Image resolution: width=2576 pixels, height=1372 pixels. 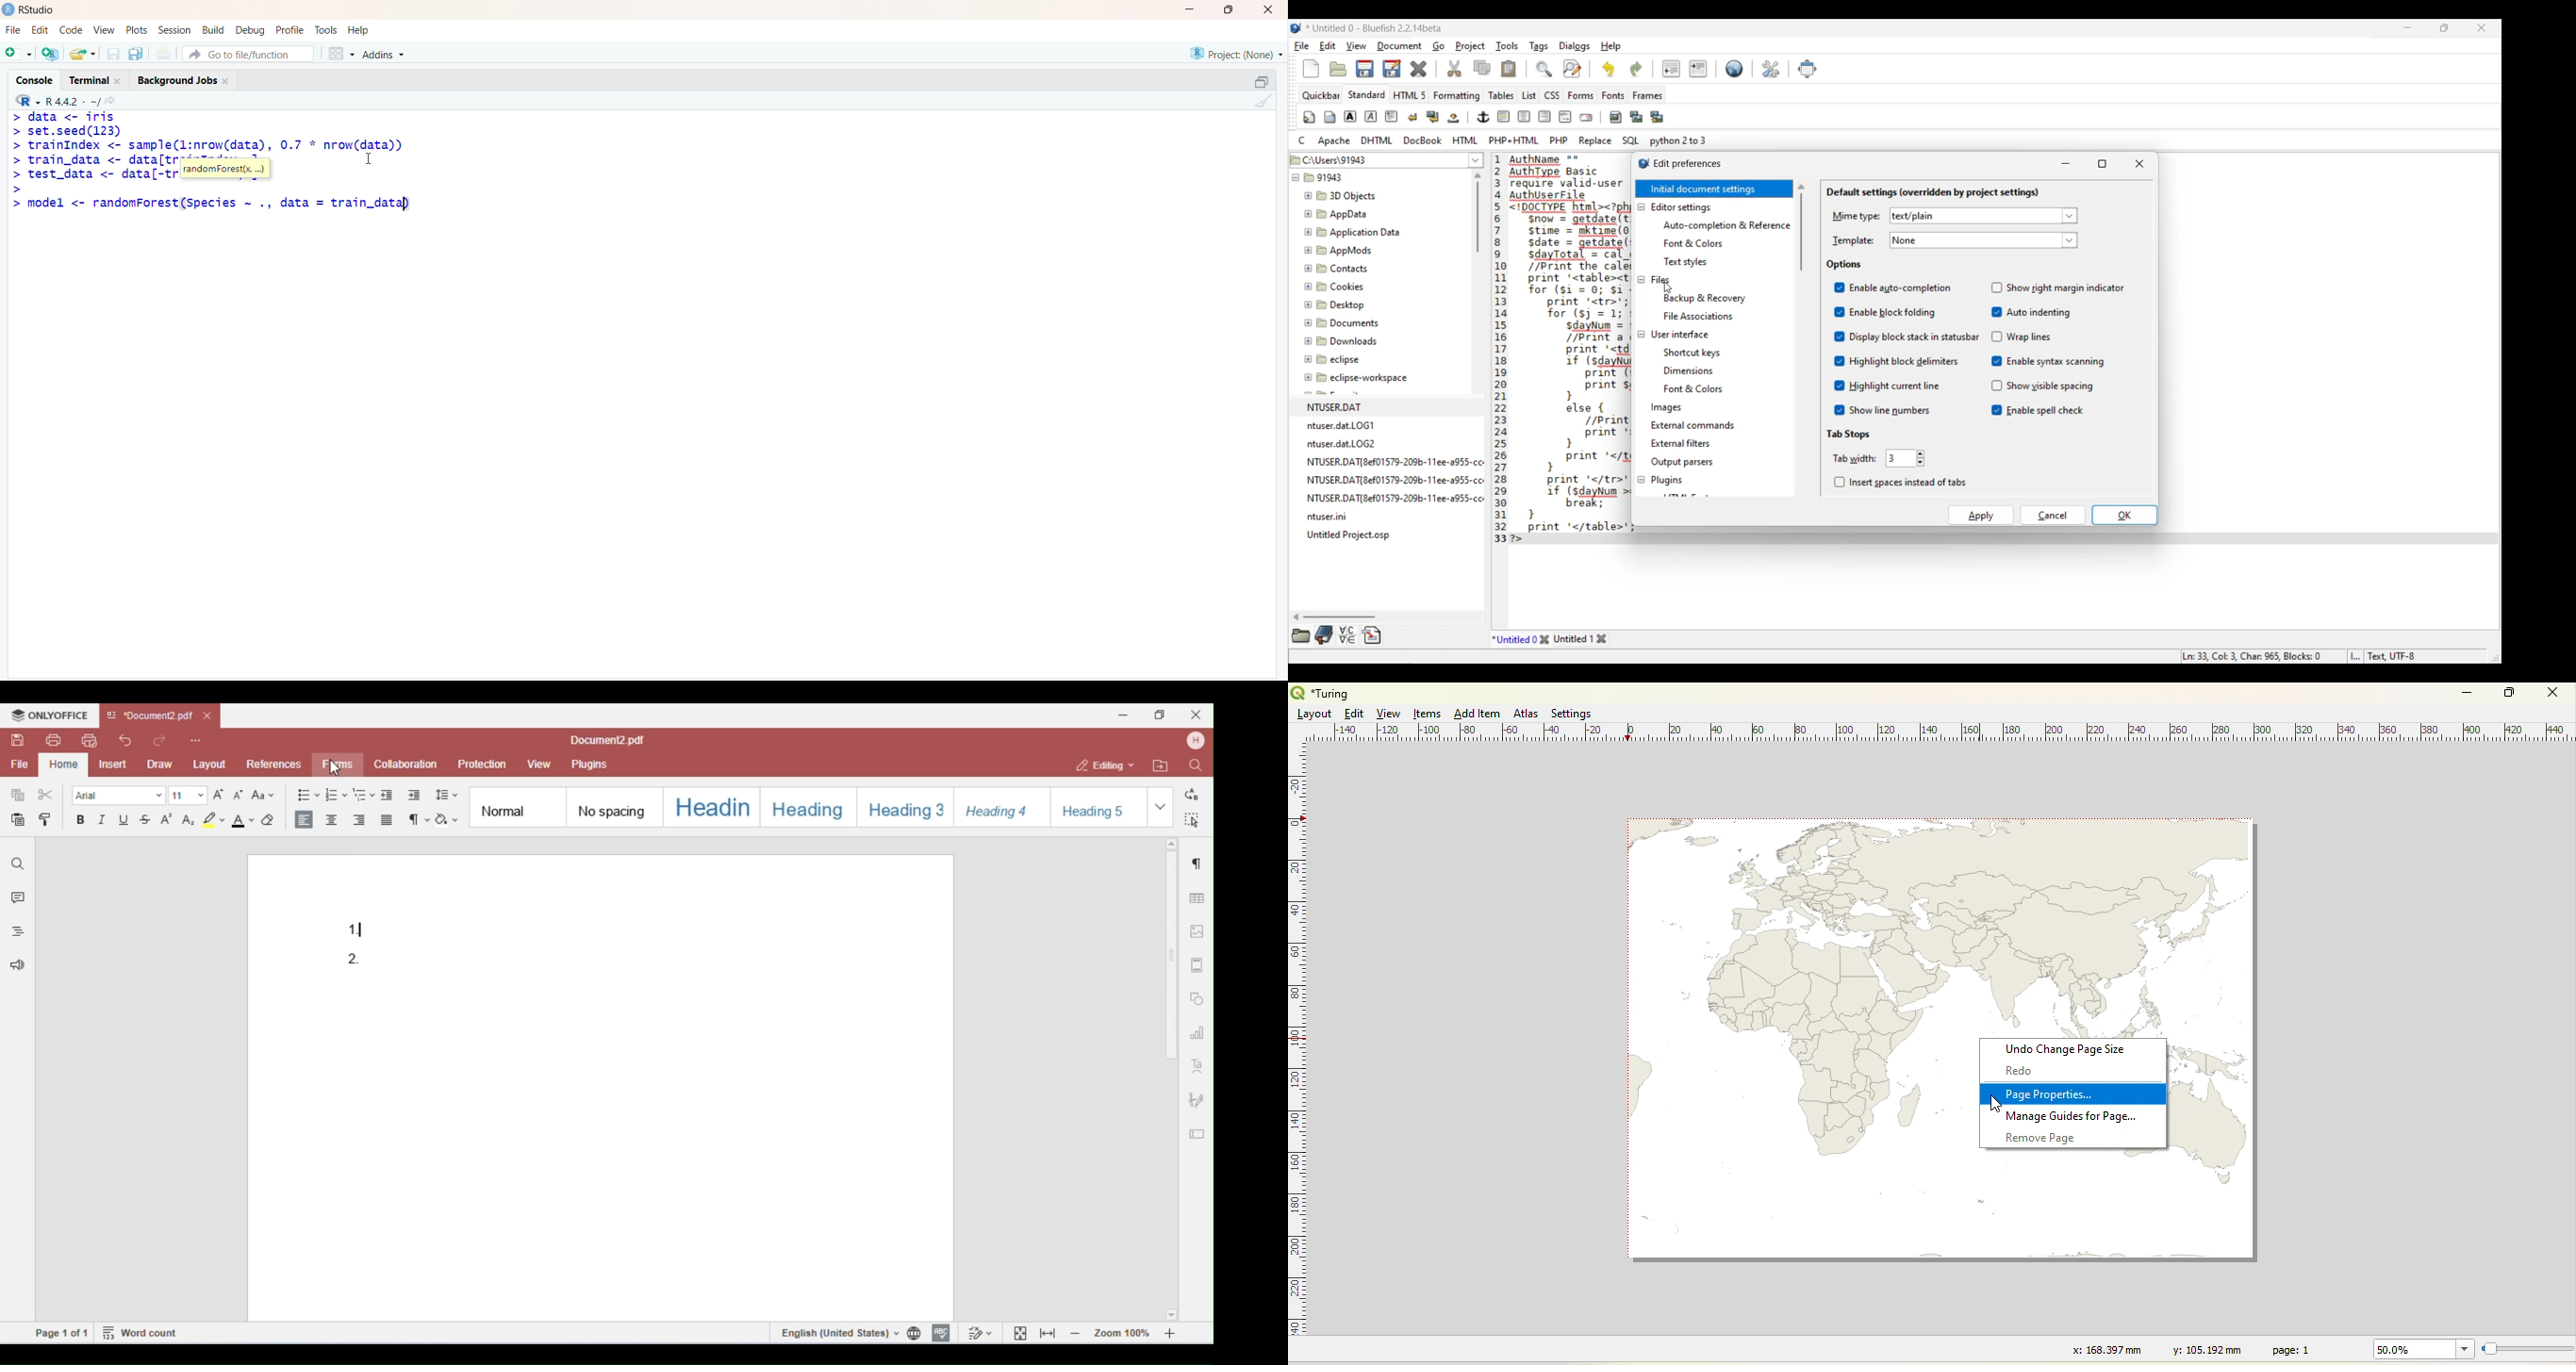 What do you see at coordinates (338, 52) in the screenshot?
I see `Workspace panes` at bounding box center [338, 52].